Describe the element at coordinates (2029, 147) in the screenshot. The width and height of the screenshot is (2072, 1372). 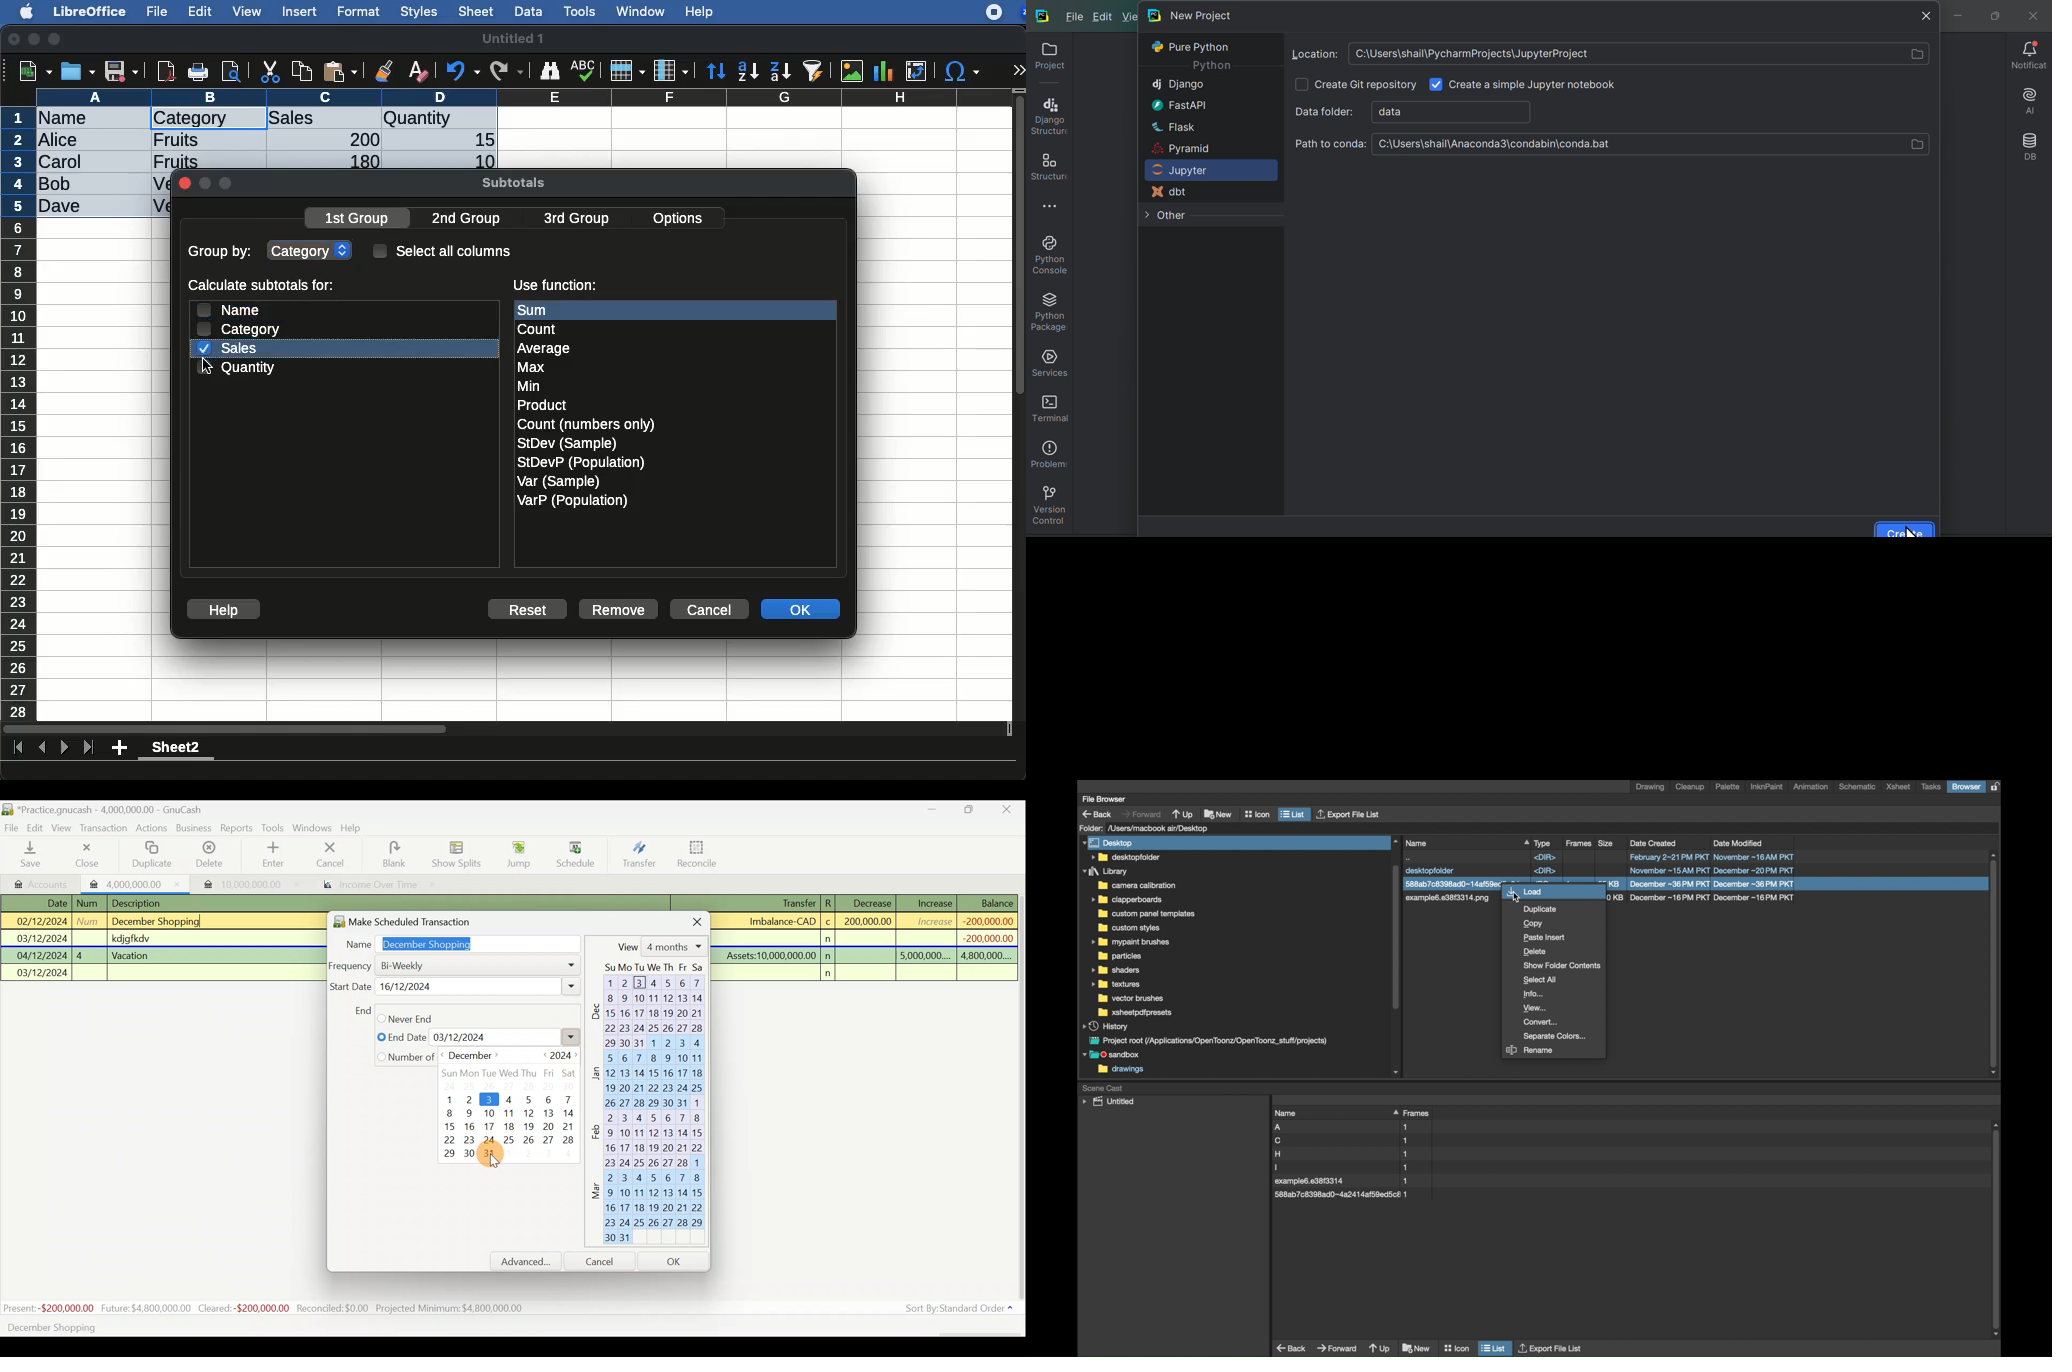
I see `Database` at that location.